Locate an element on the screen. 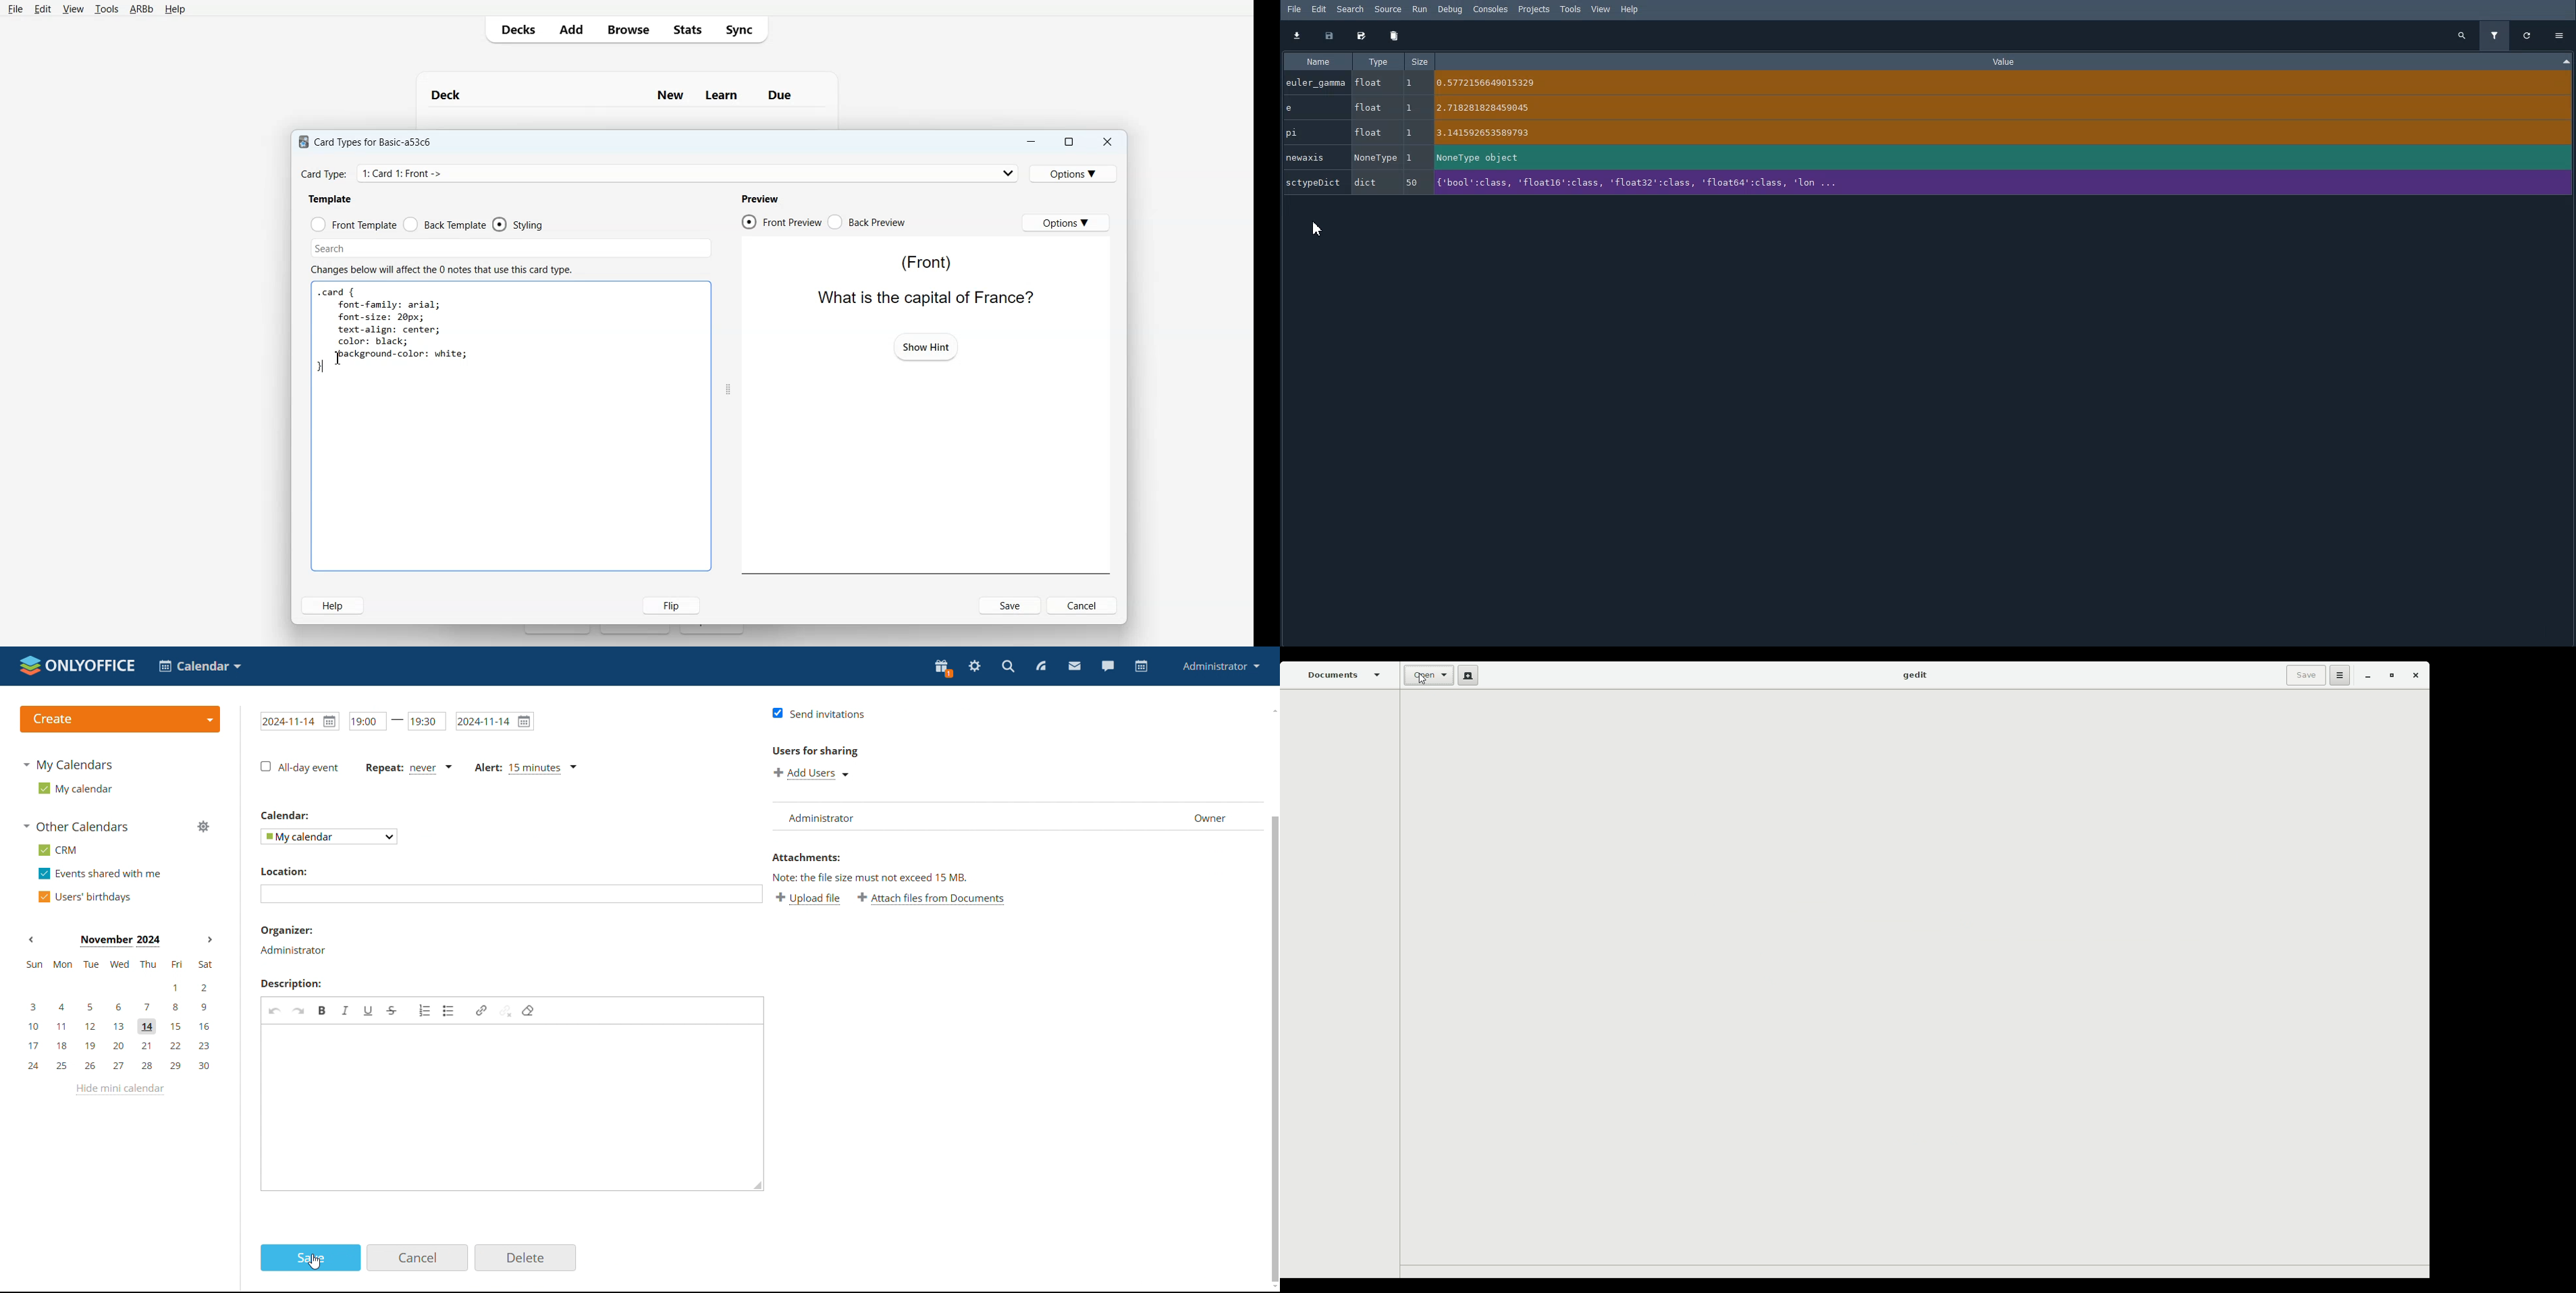 The height and width of the screenshot is (1316, 2576). New is located at coordinates (1466, 675).